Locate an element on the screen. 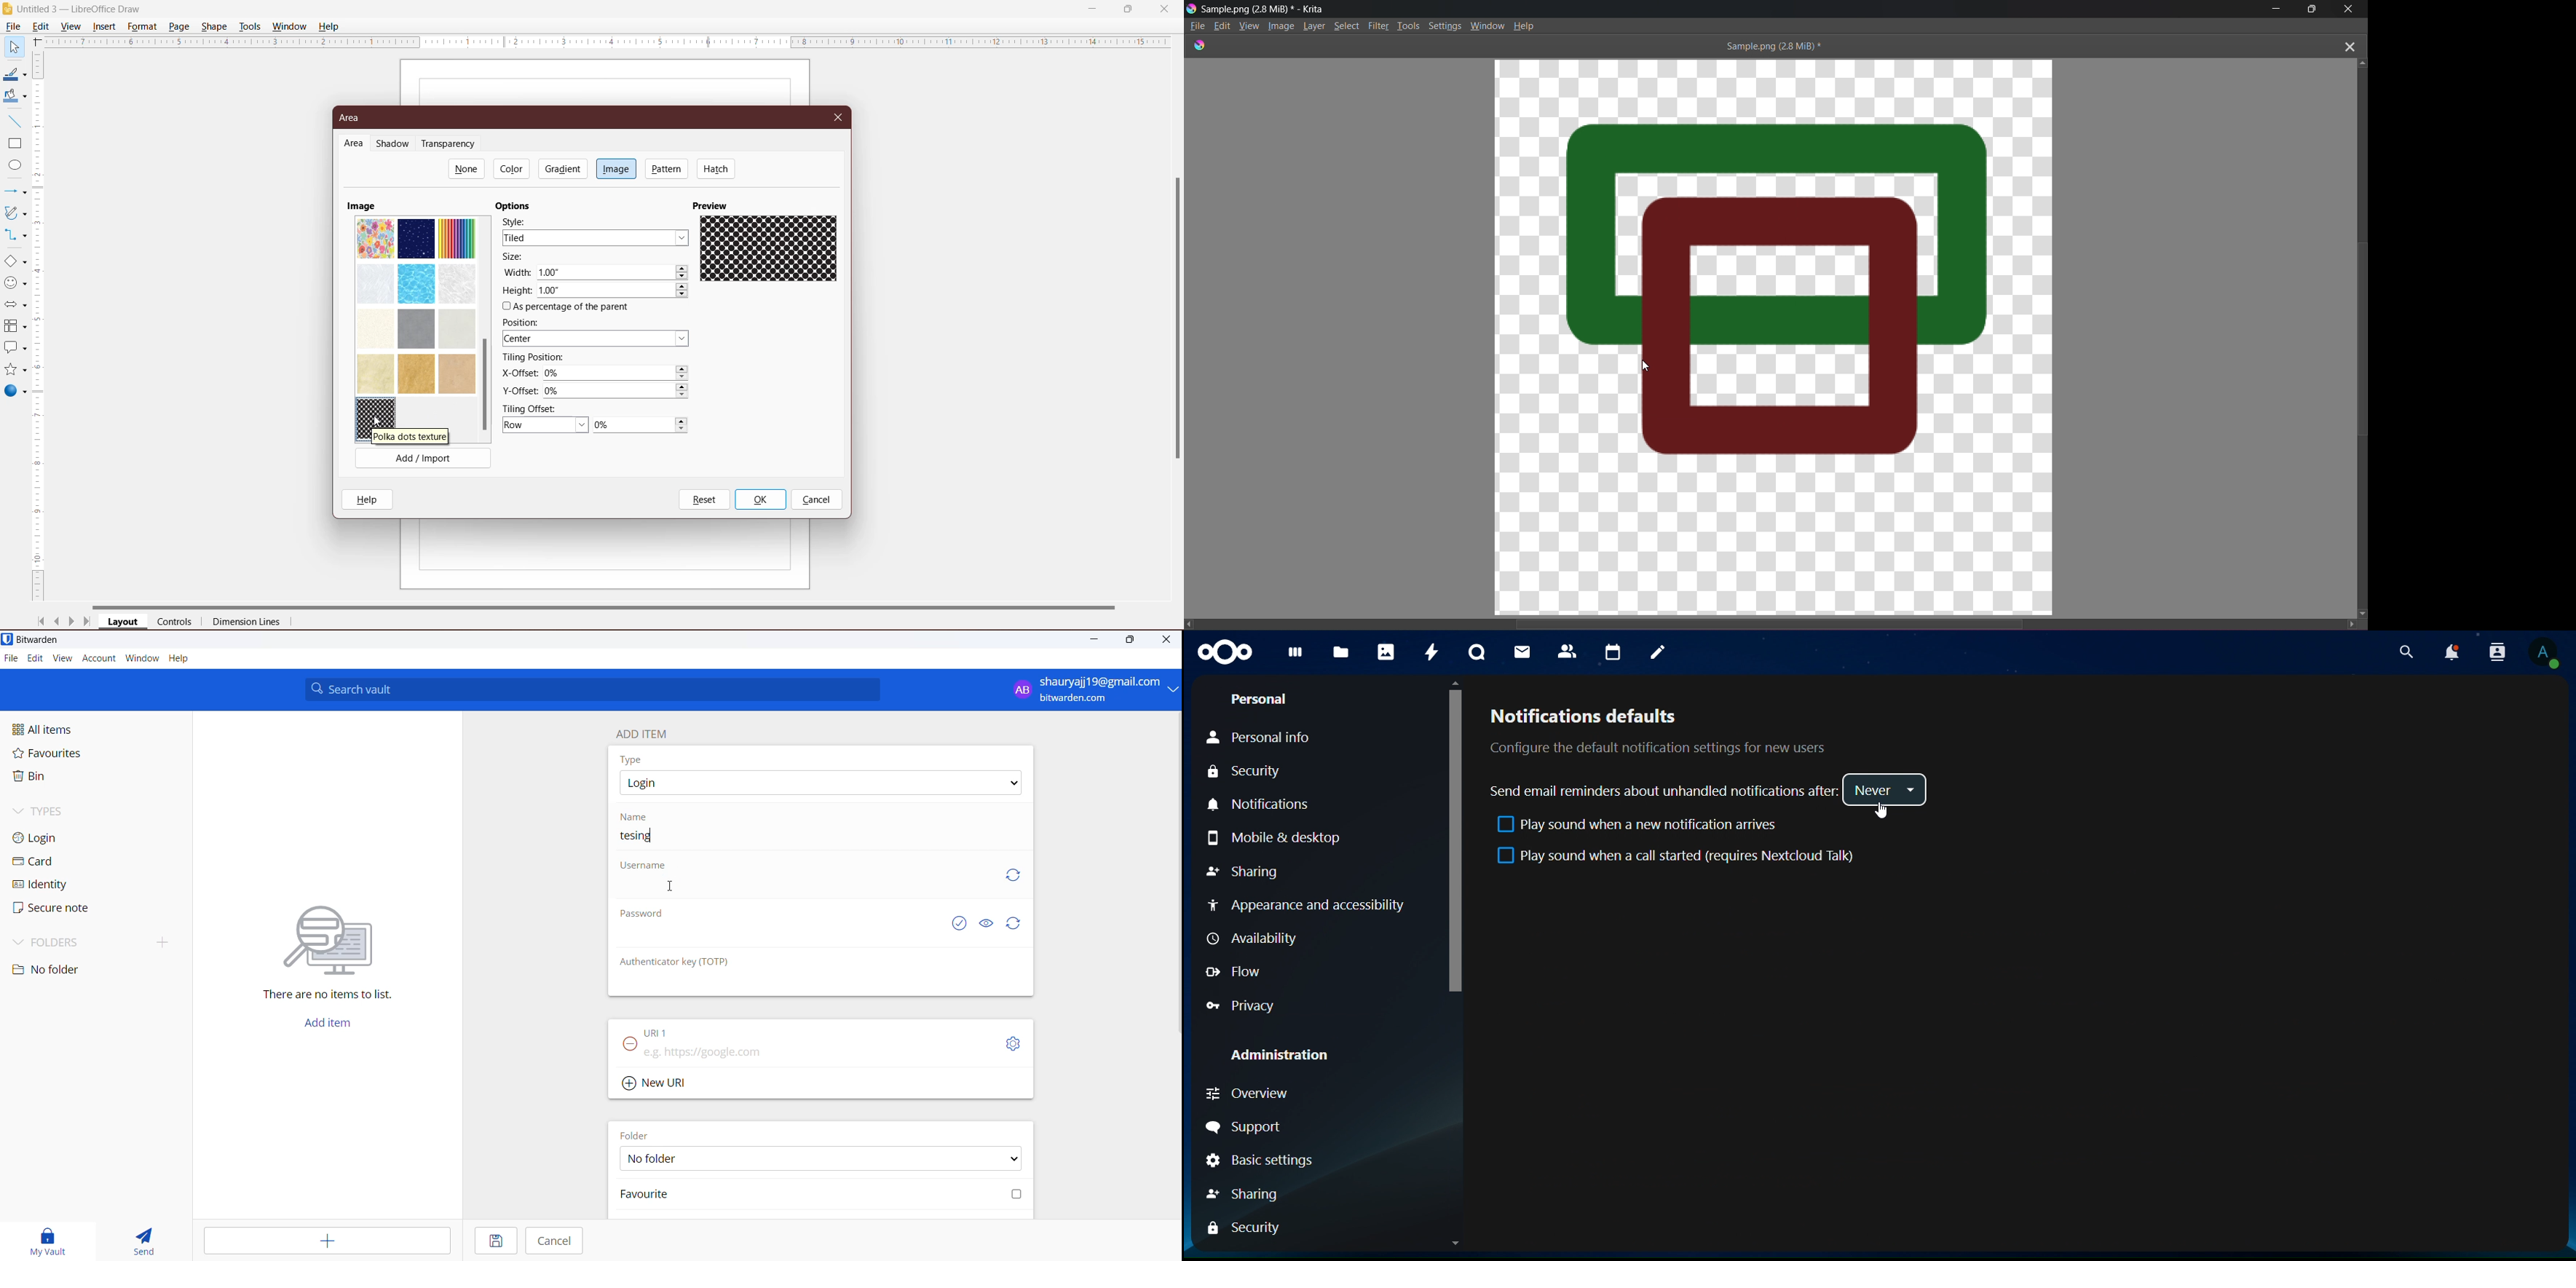  Vertical Scroll Bar is located at coordinates (39, 326).